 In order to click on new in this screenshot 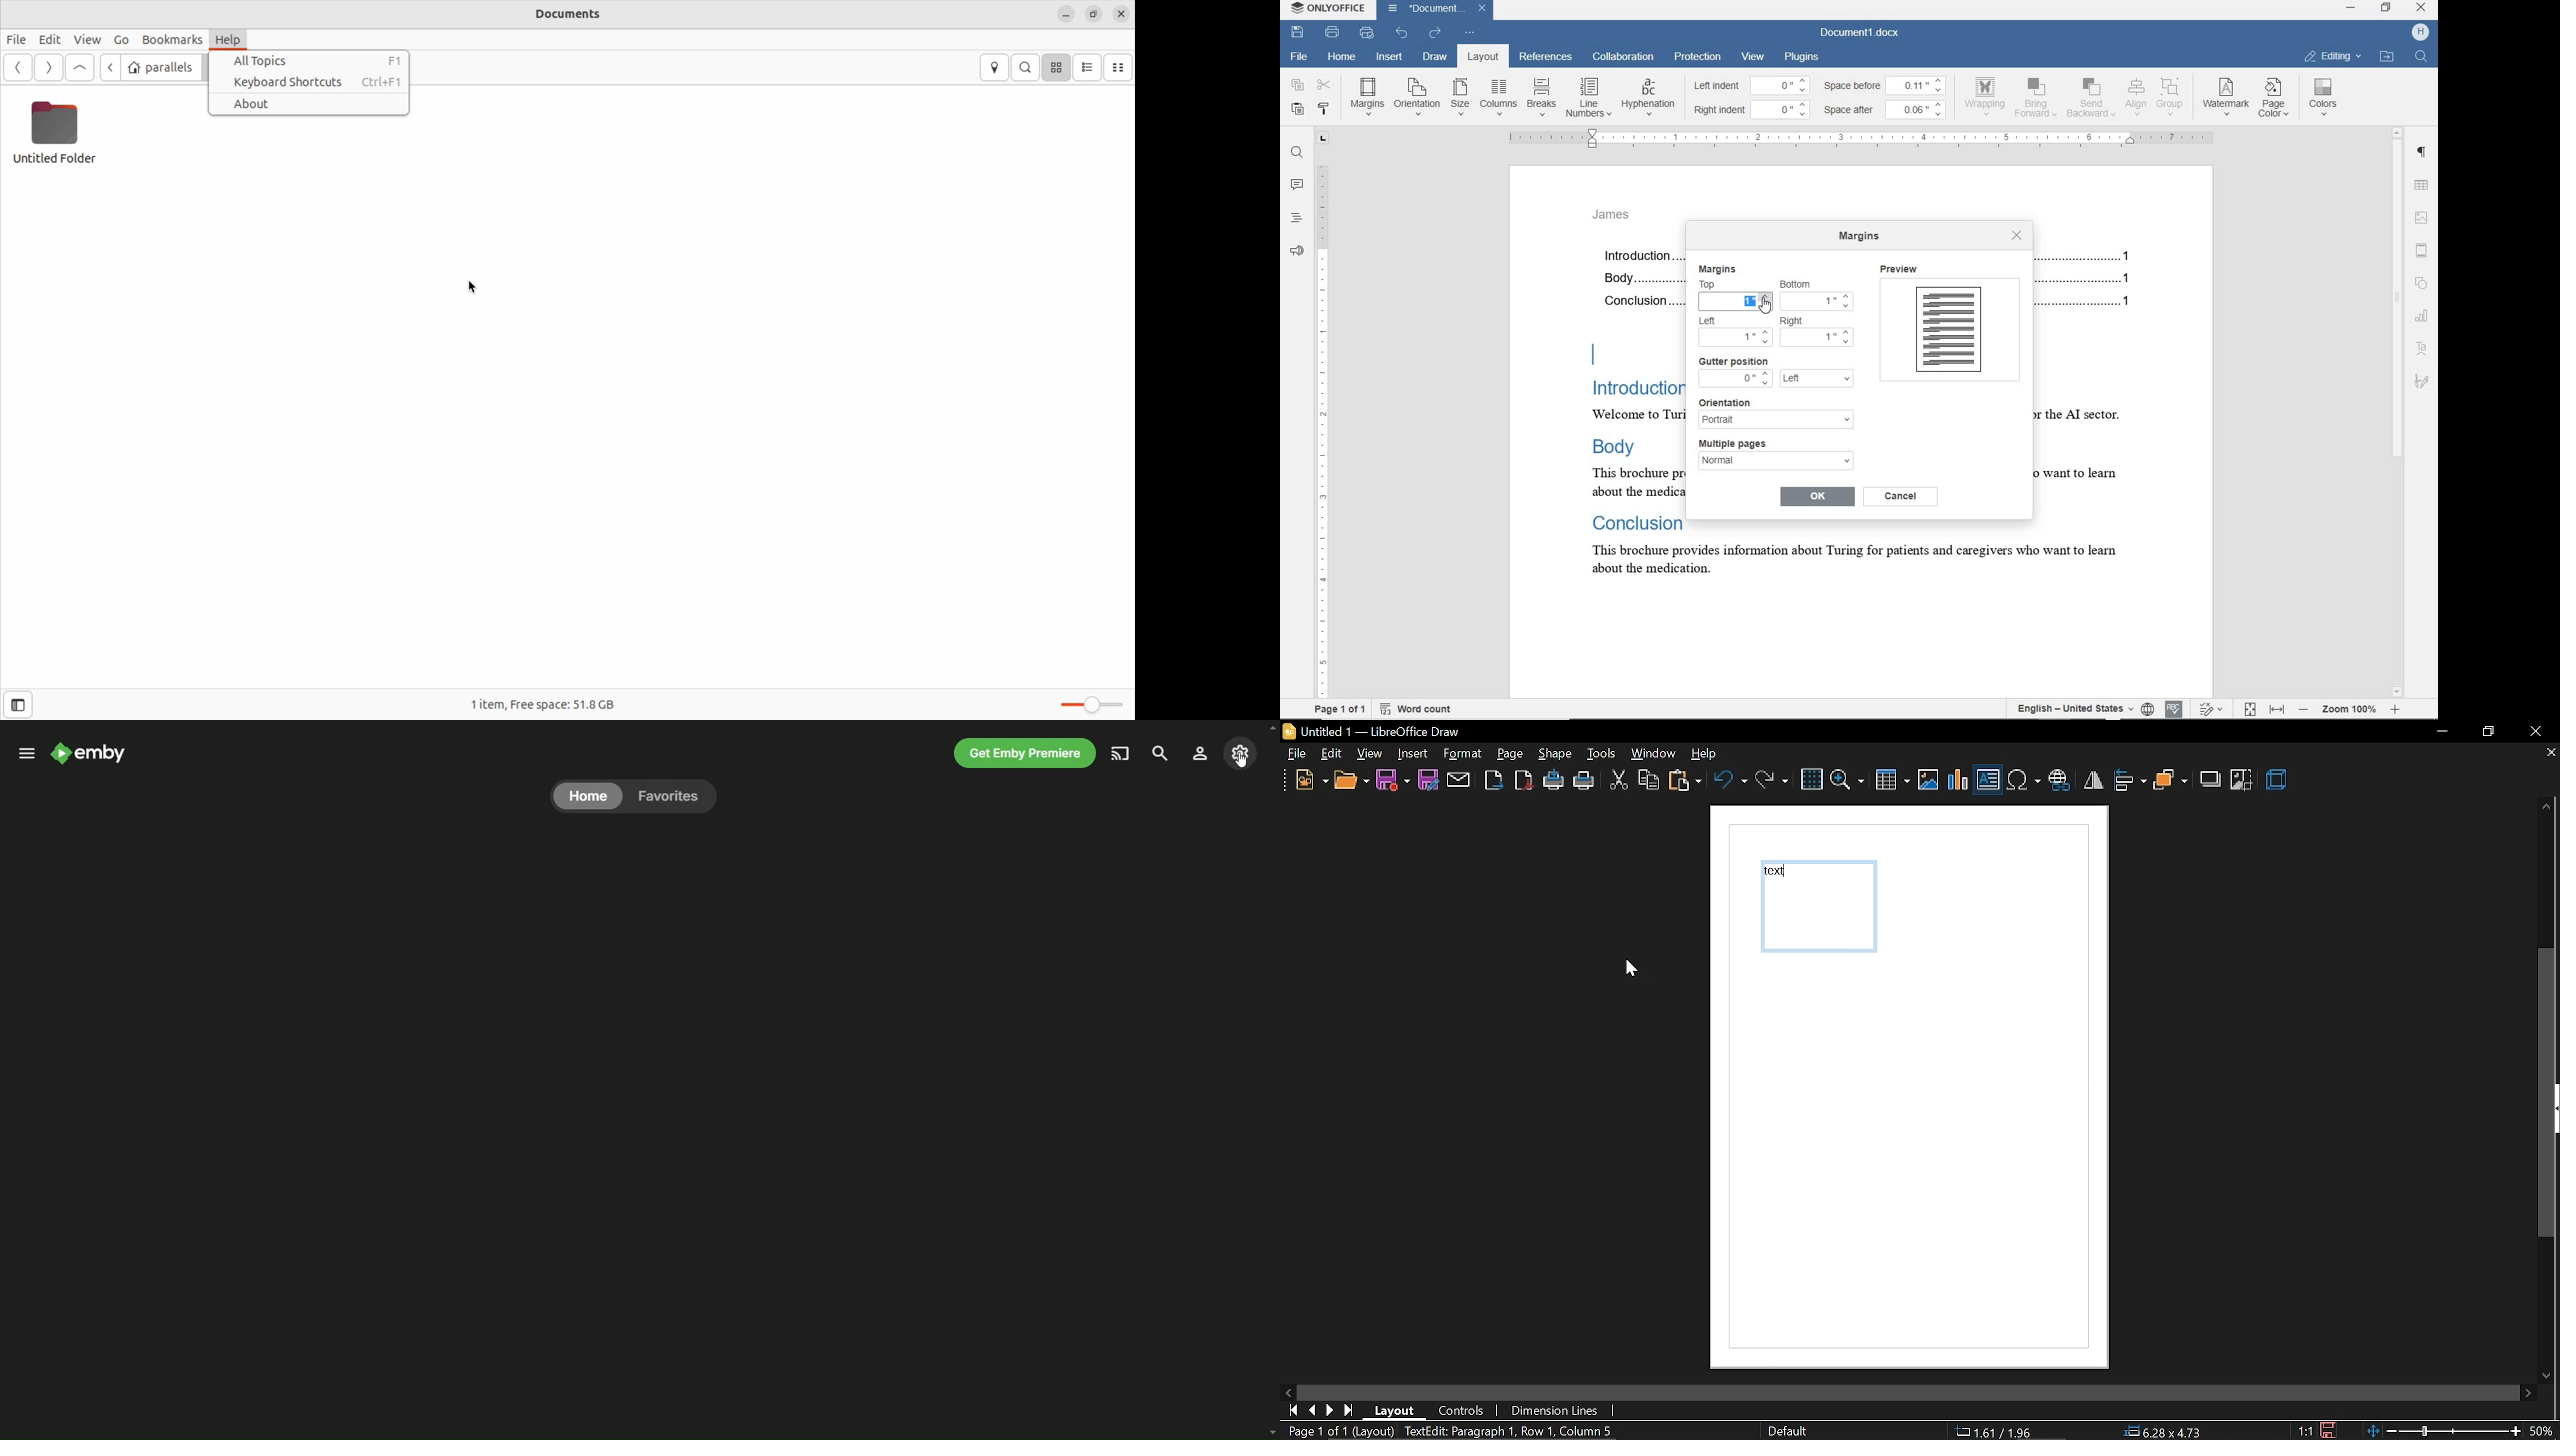, I will do `click(1311, 782)`.